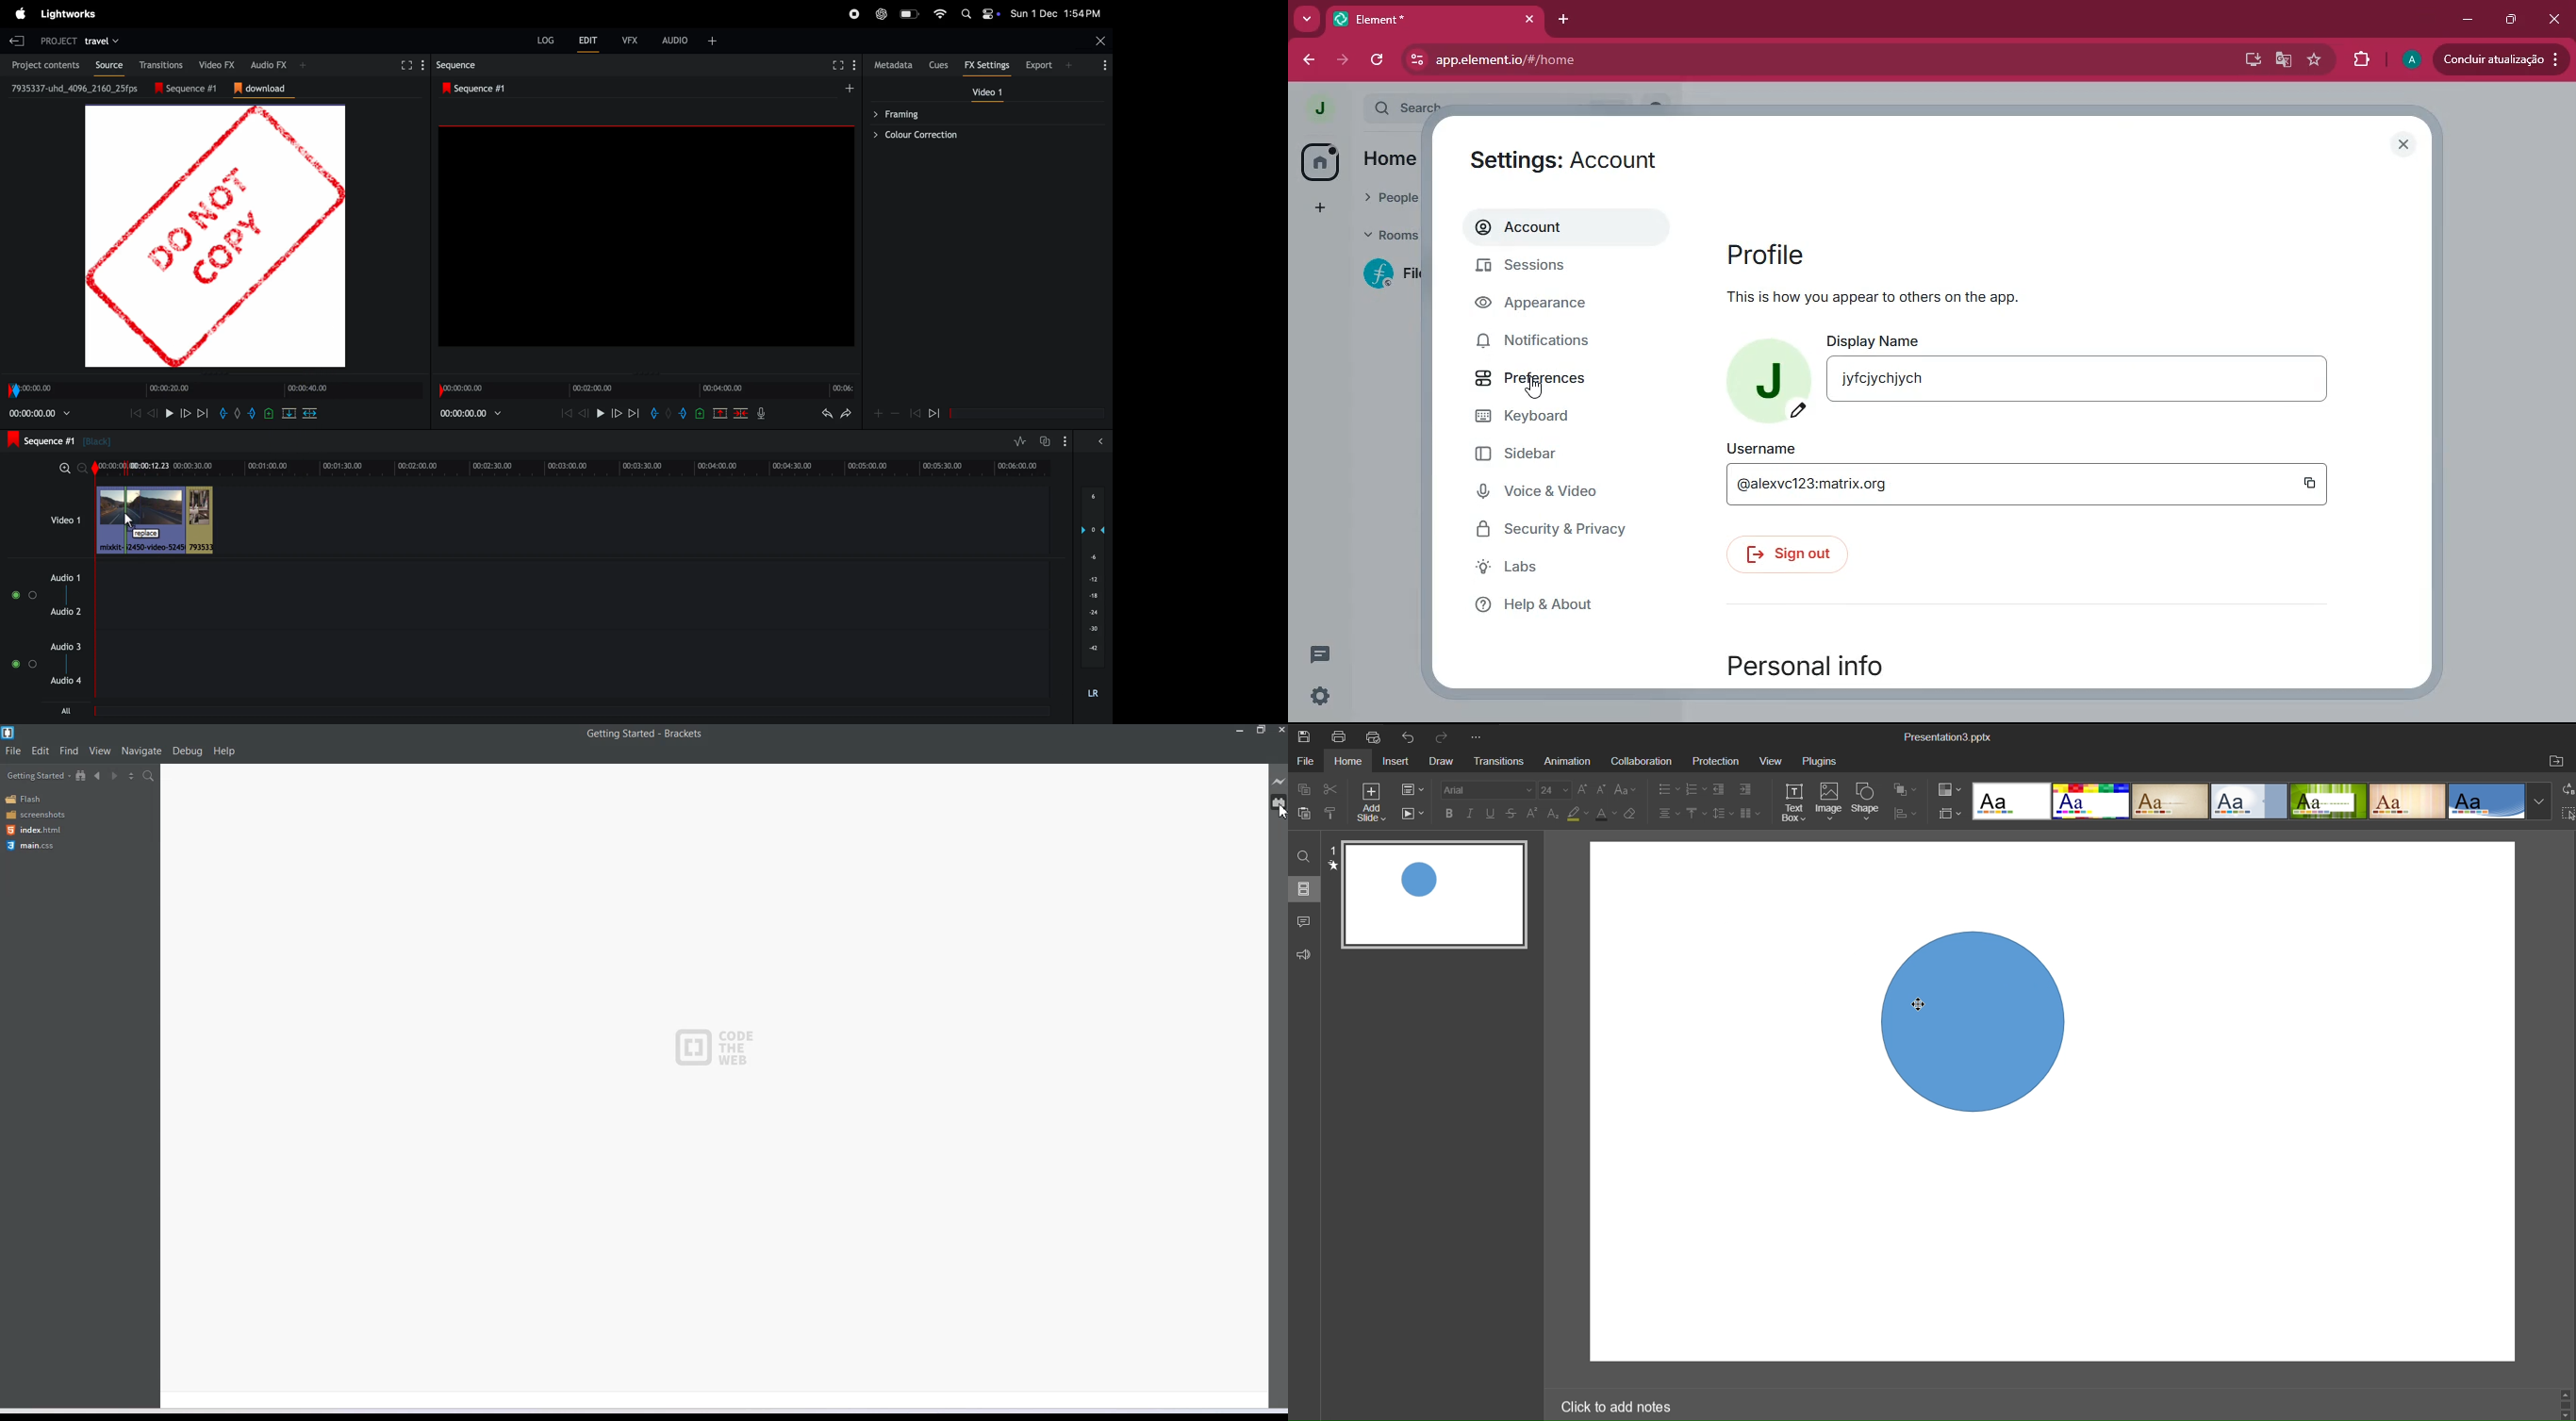 The width and height of the screenshot is (2576, 1428). Describe the element at coordinates (136, 413) in the screenshot. I see `Previous frame` at that location.